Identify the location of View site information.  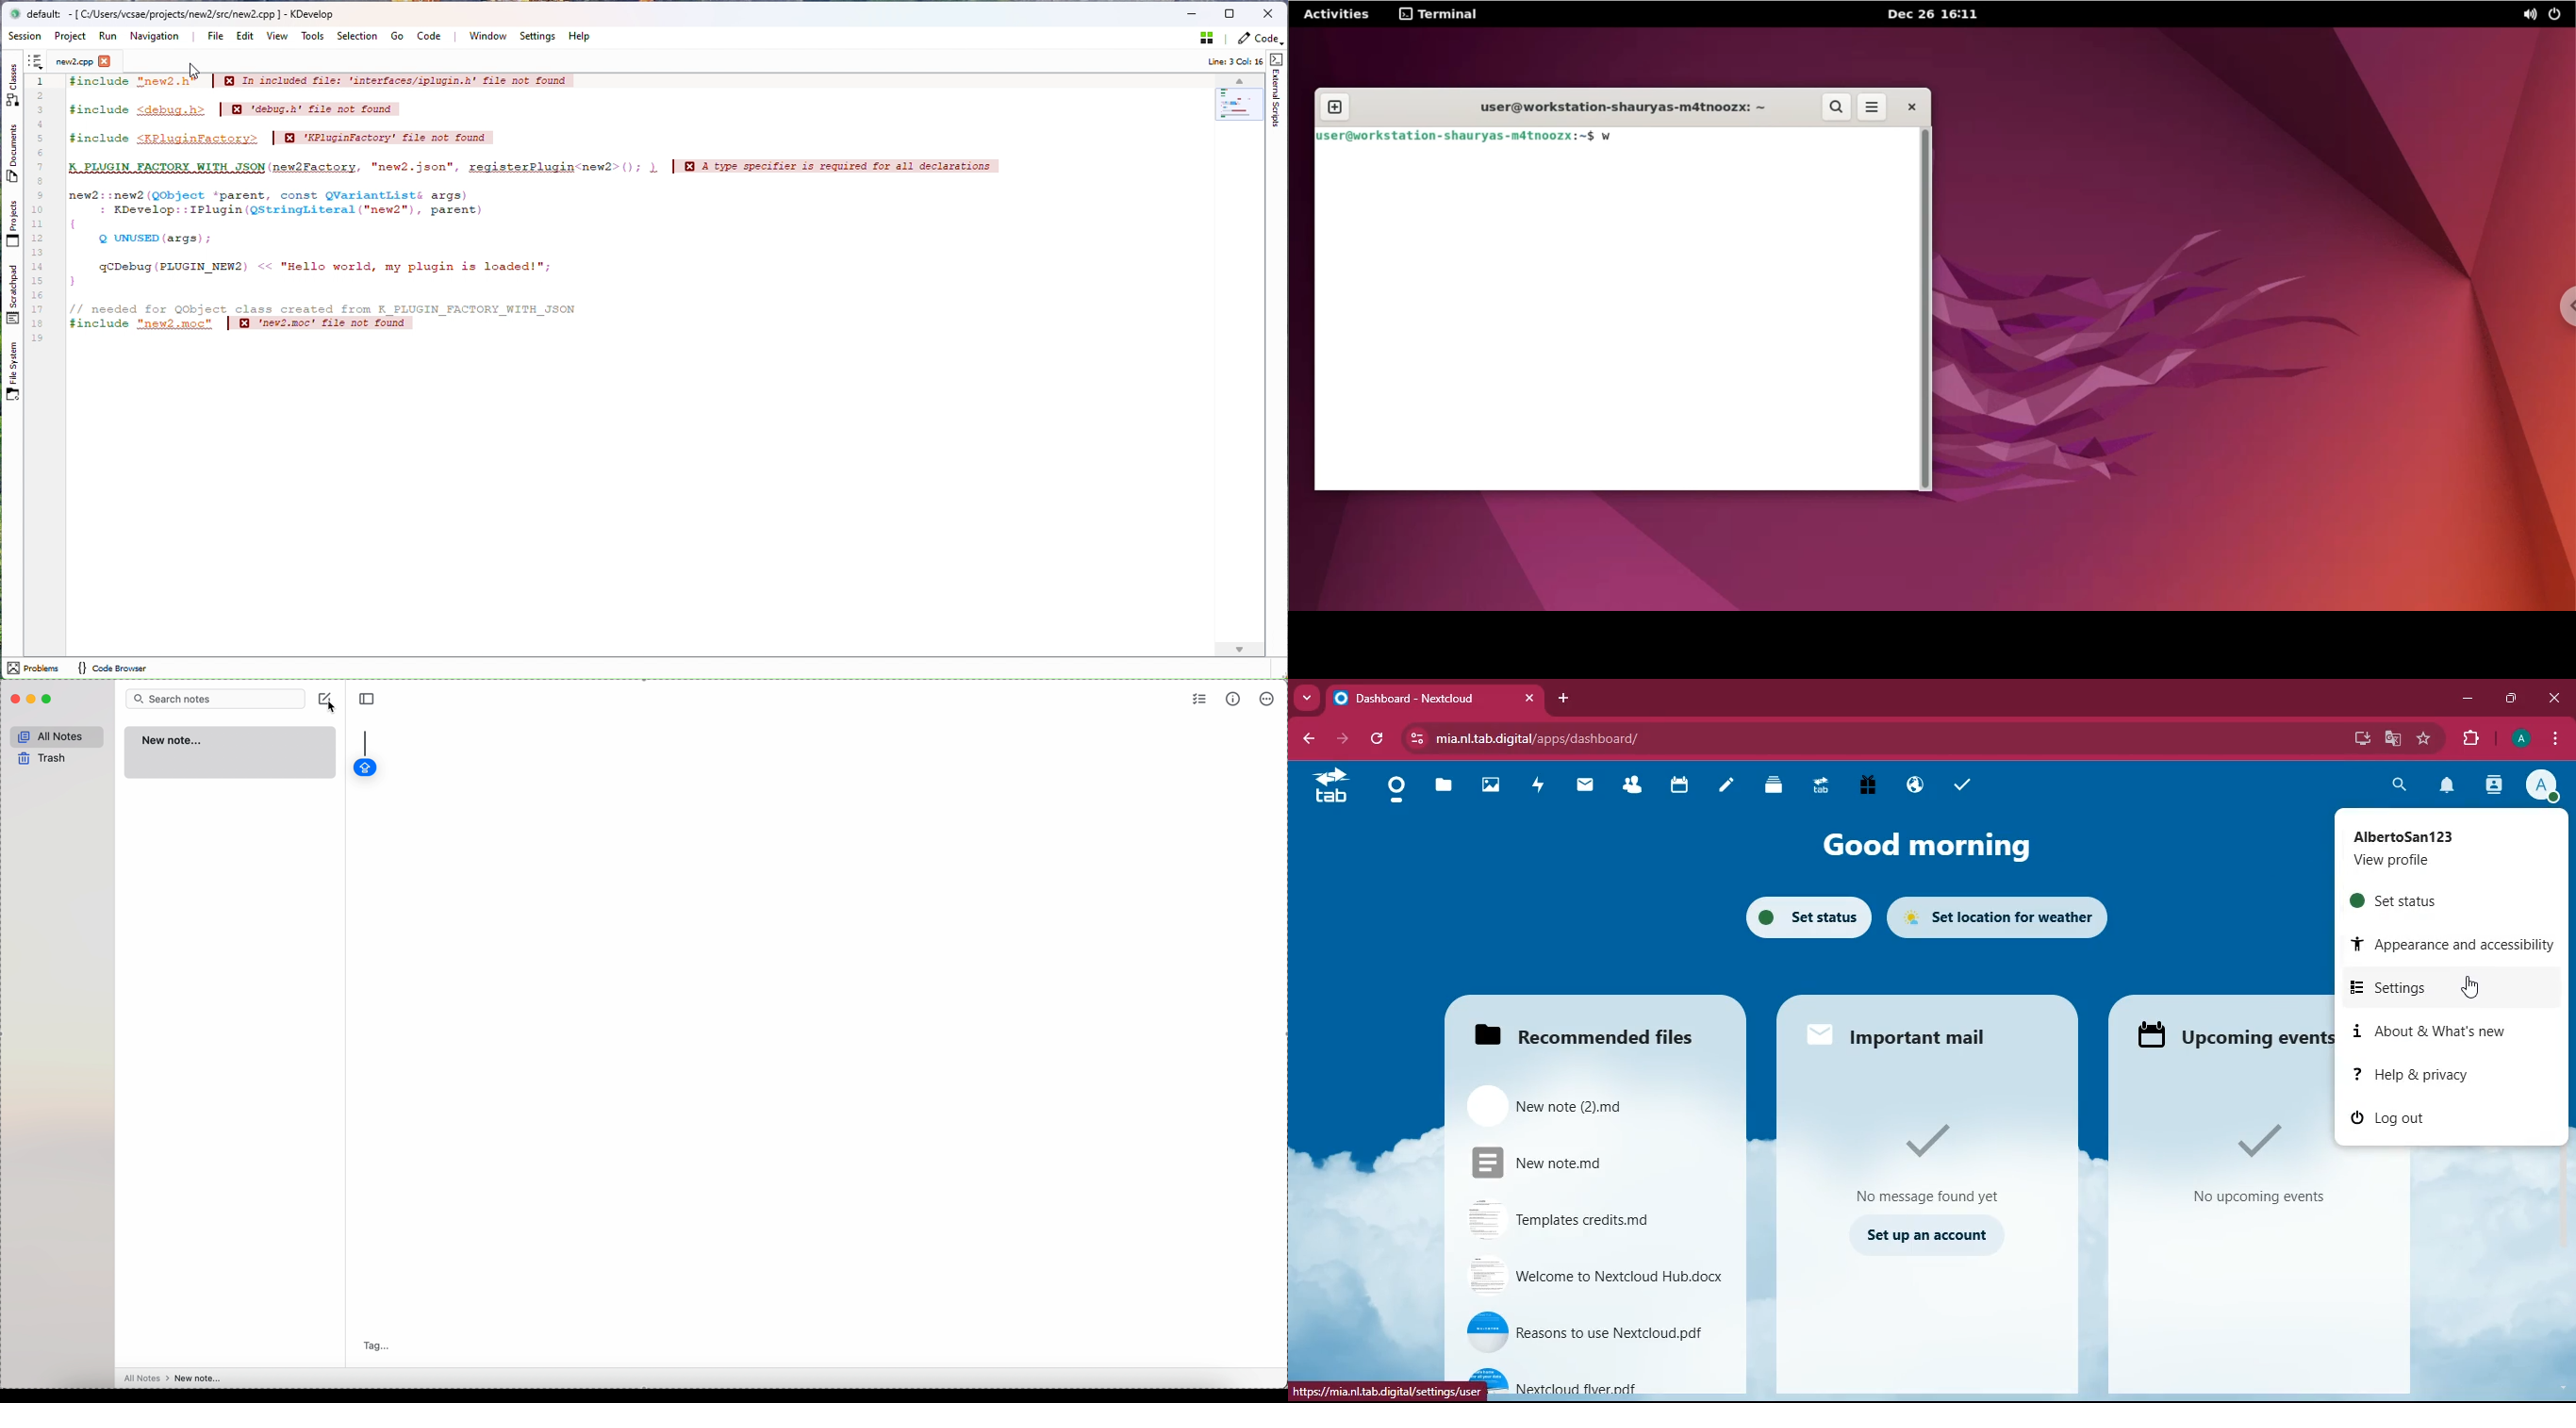
(1417, 738).